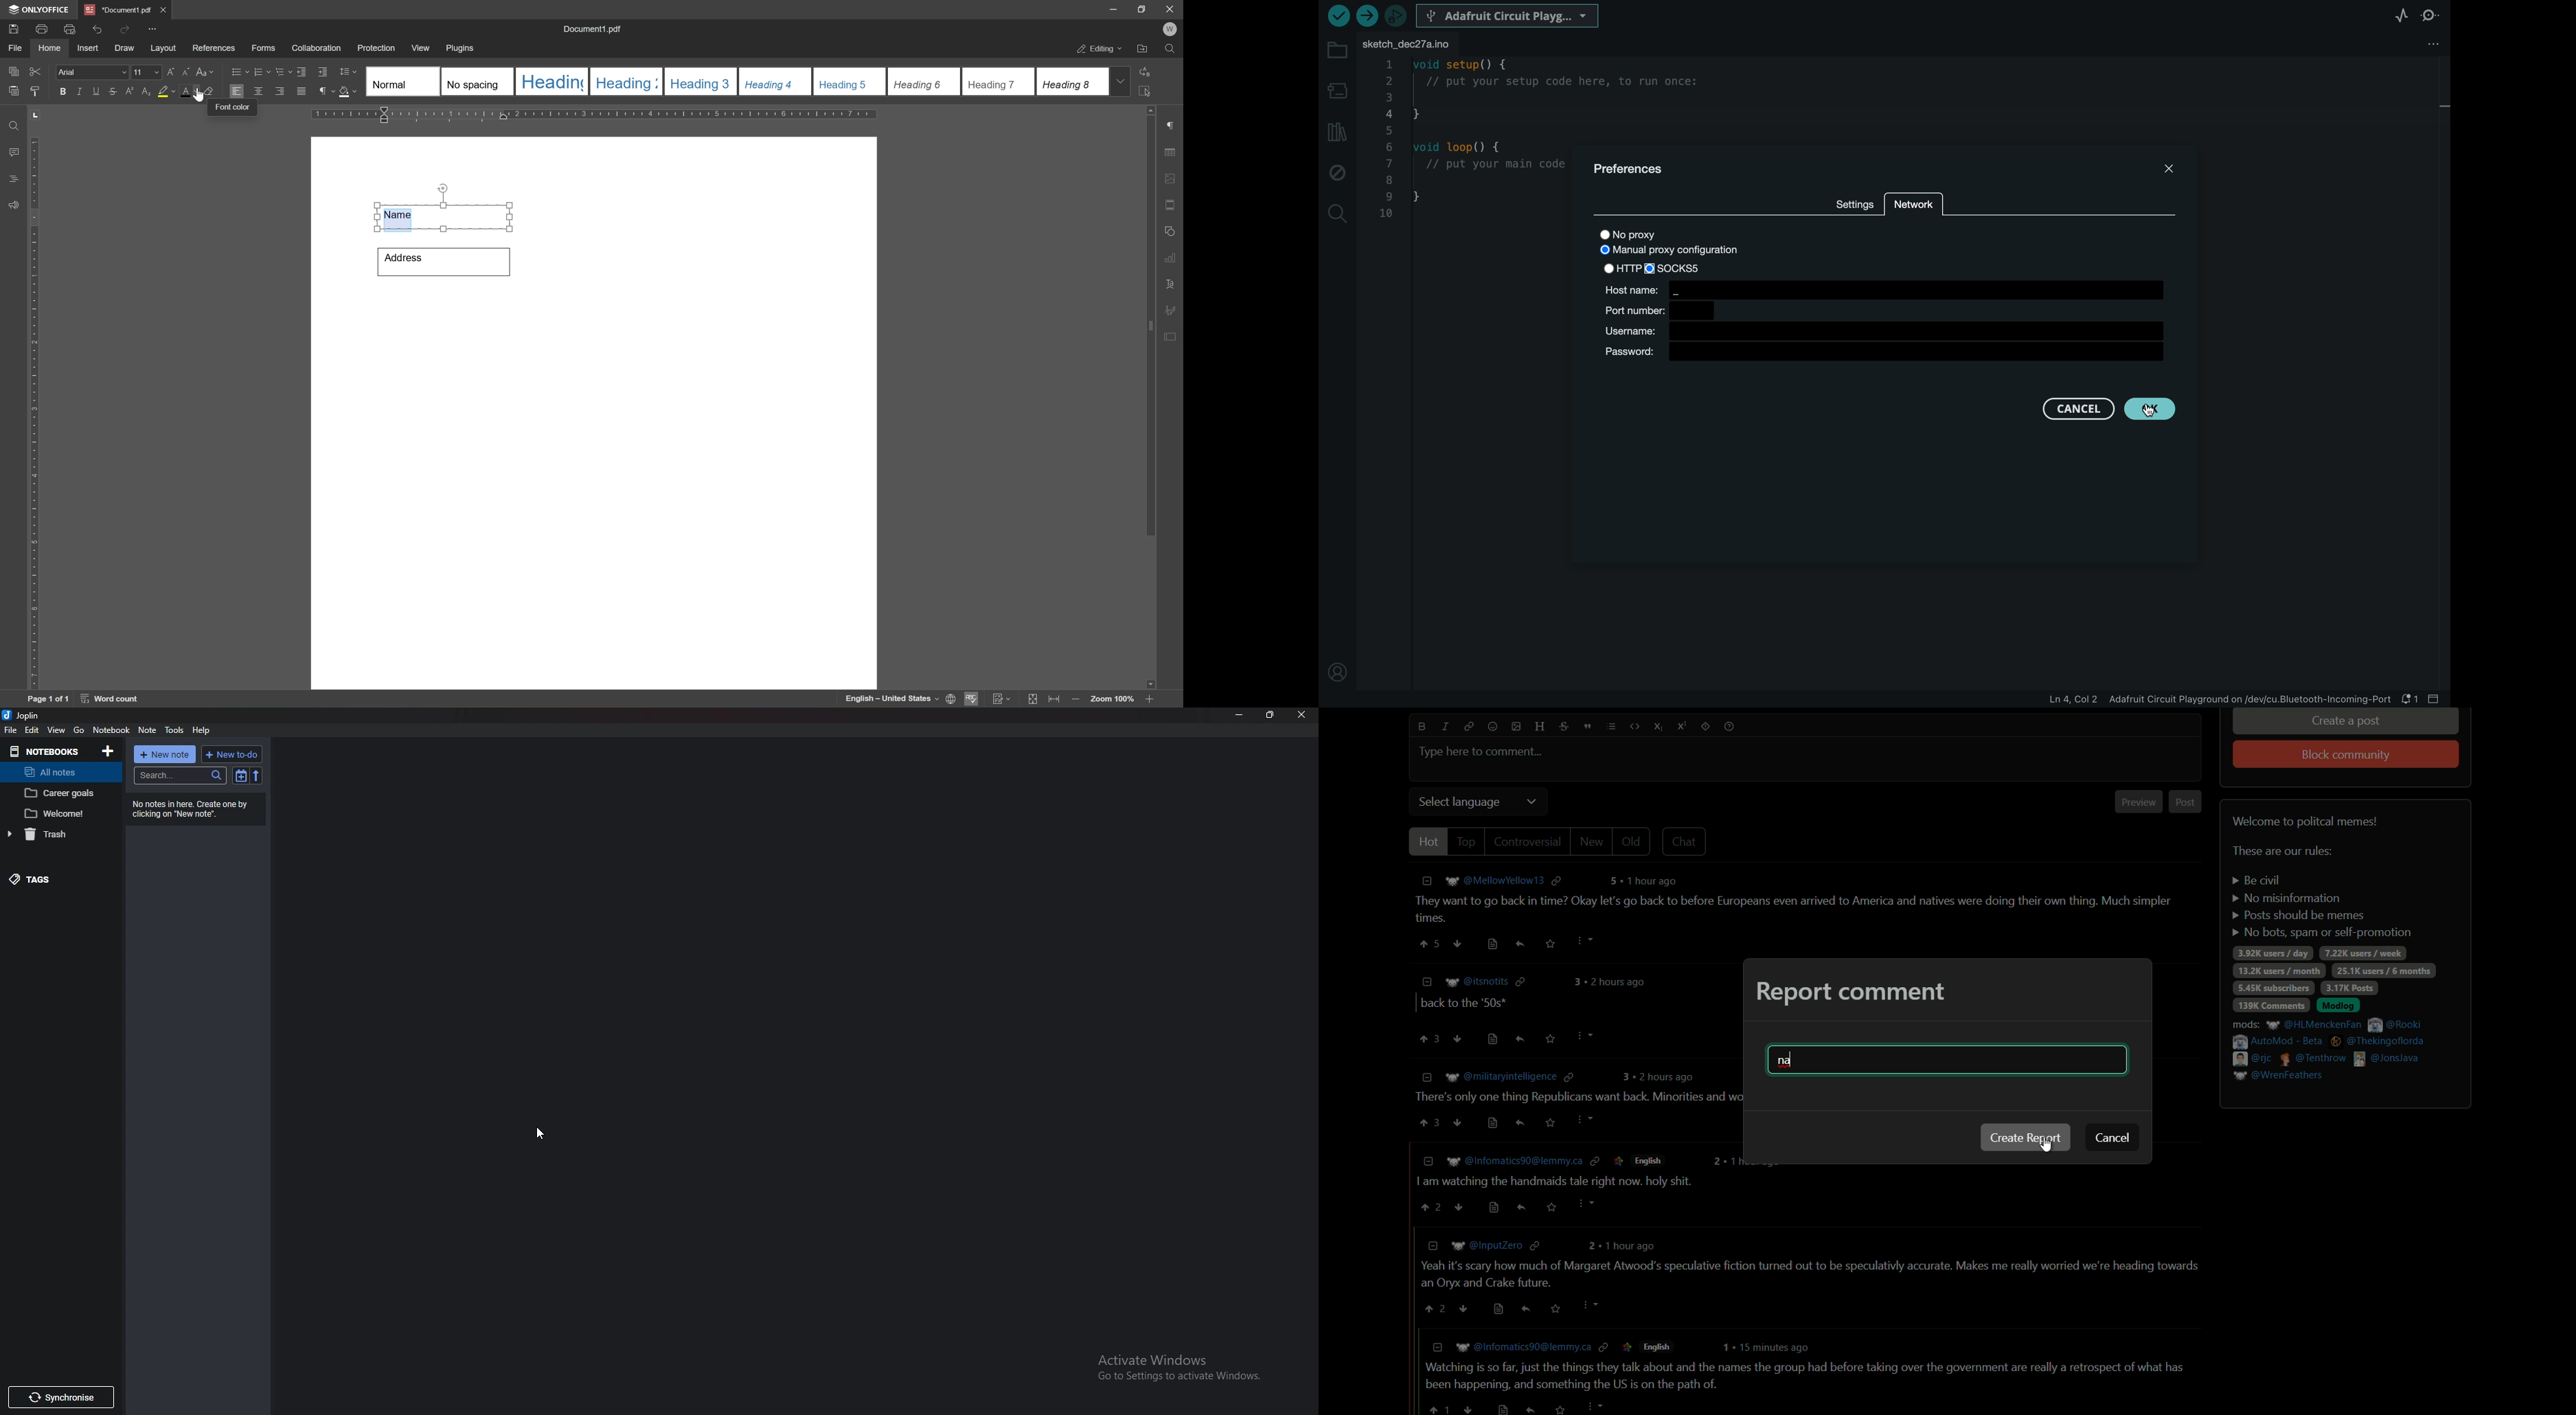  I want to click on comment-5, so click(1816, 1274).